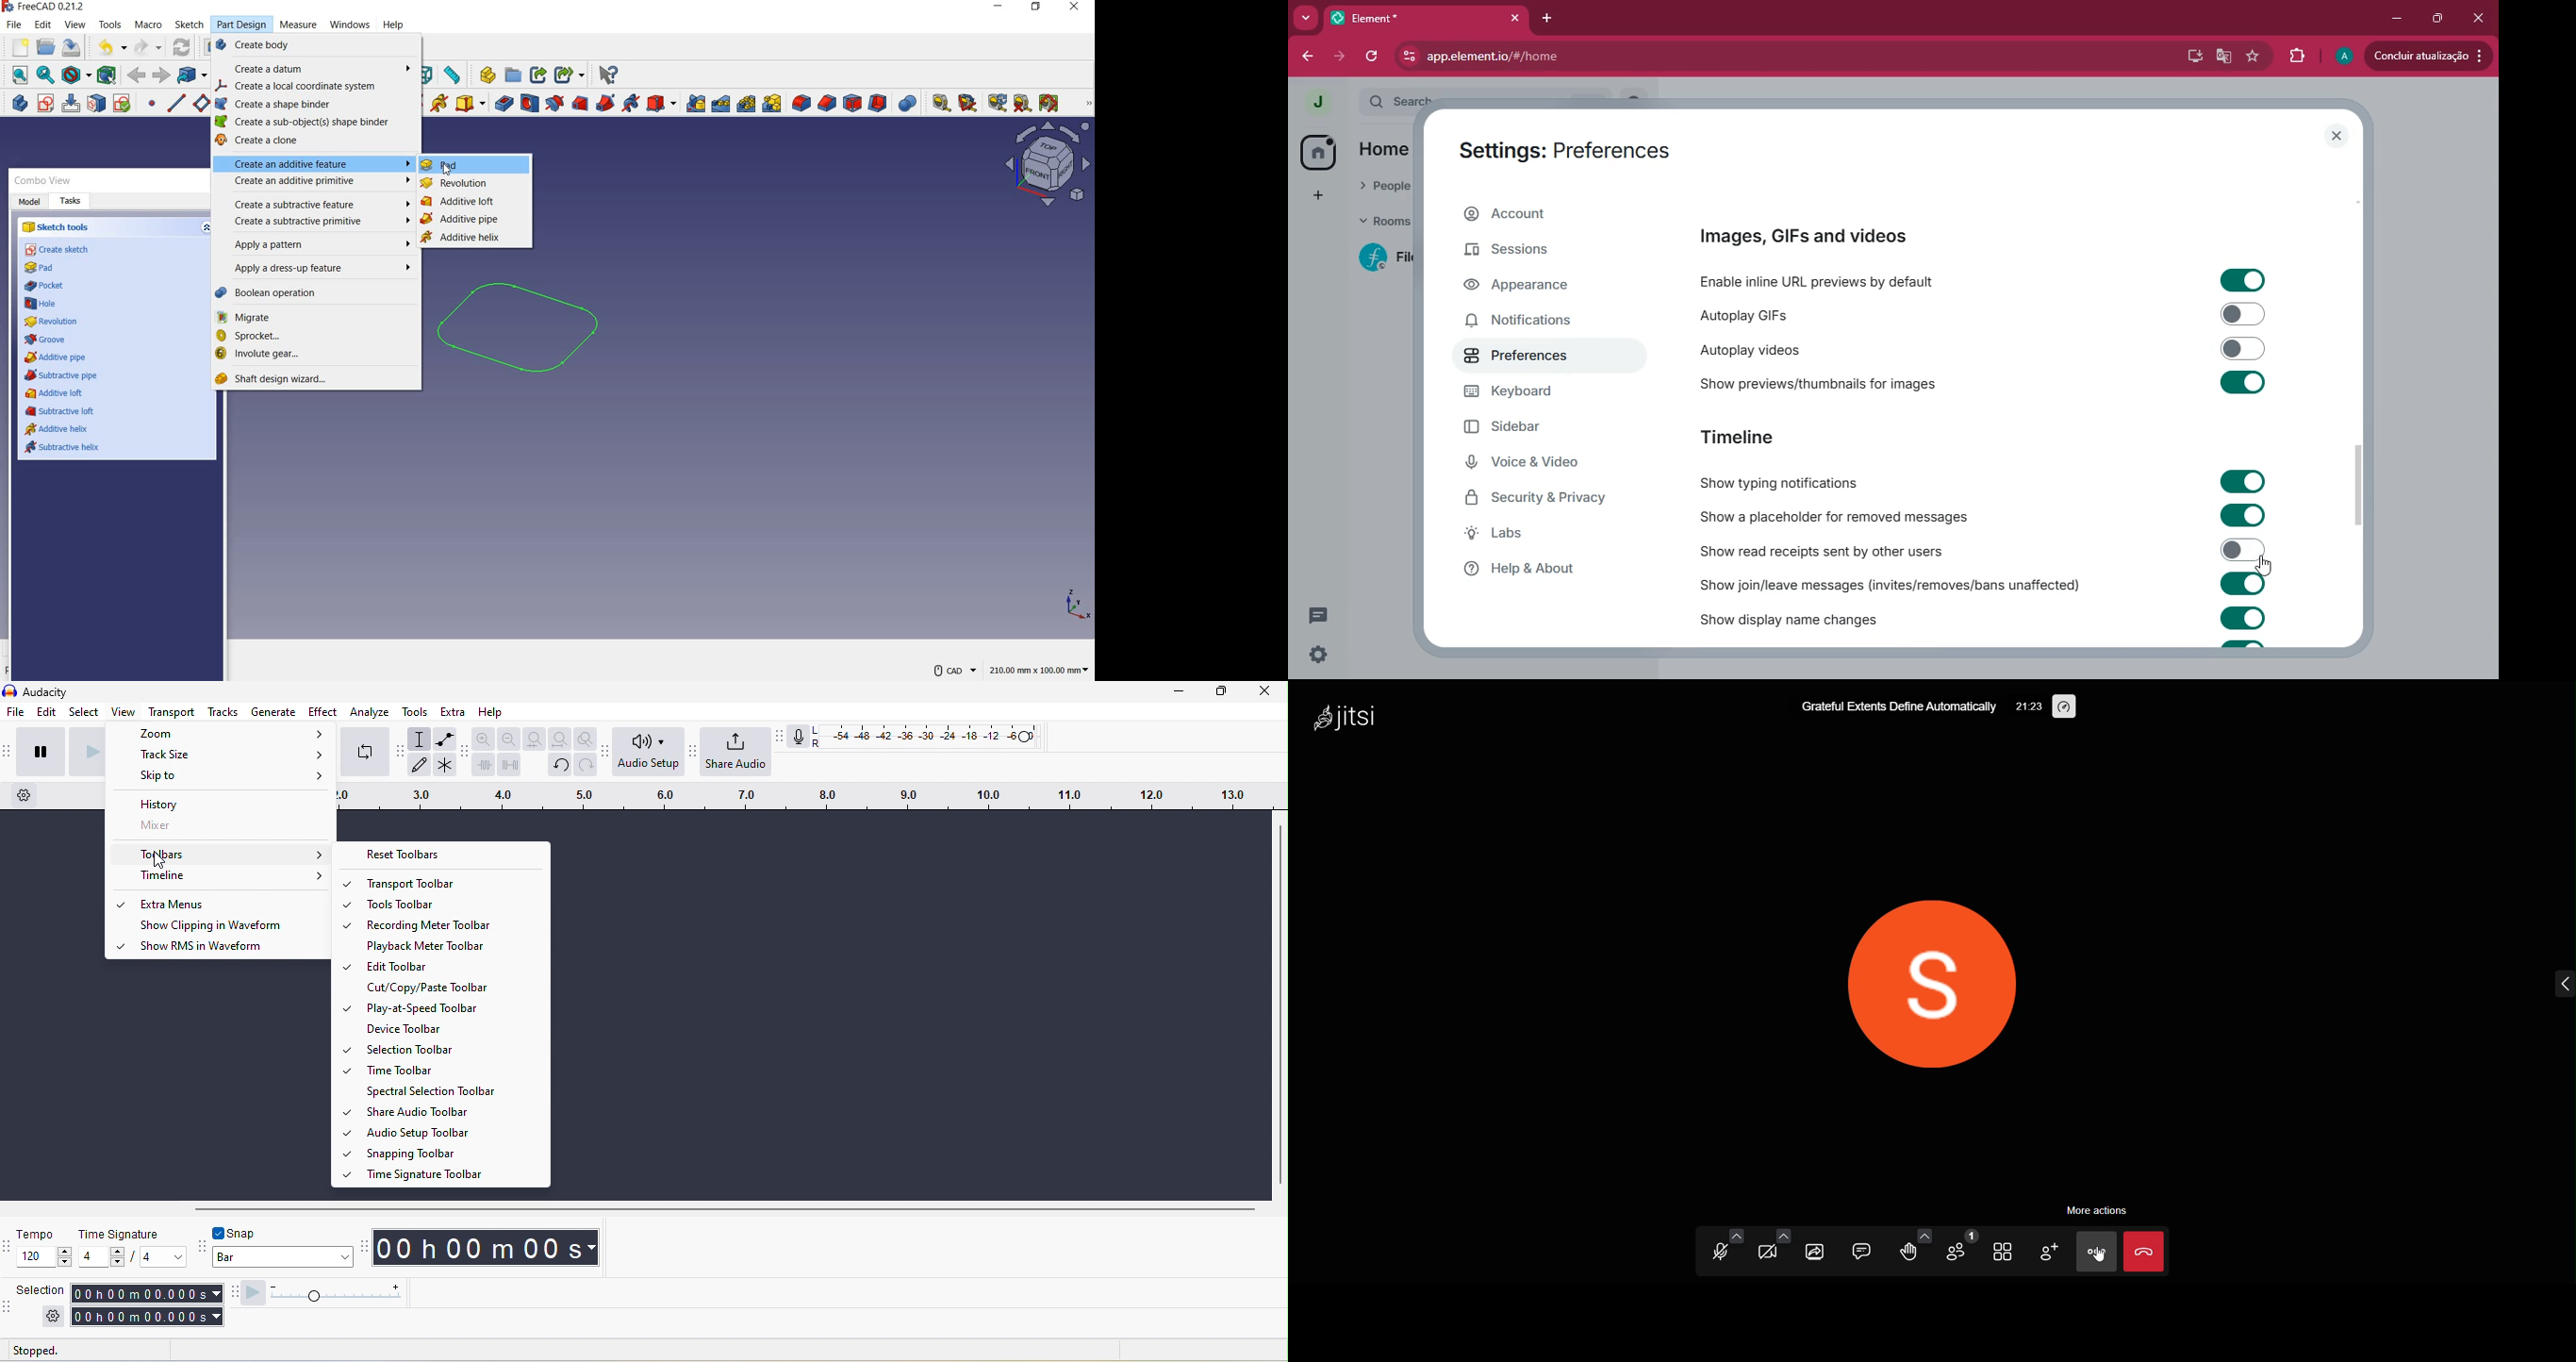 The image size is (2576, 1372). I want to click on images, GIFs and videos, so click(1803, 237).